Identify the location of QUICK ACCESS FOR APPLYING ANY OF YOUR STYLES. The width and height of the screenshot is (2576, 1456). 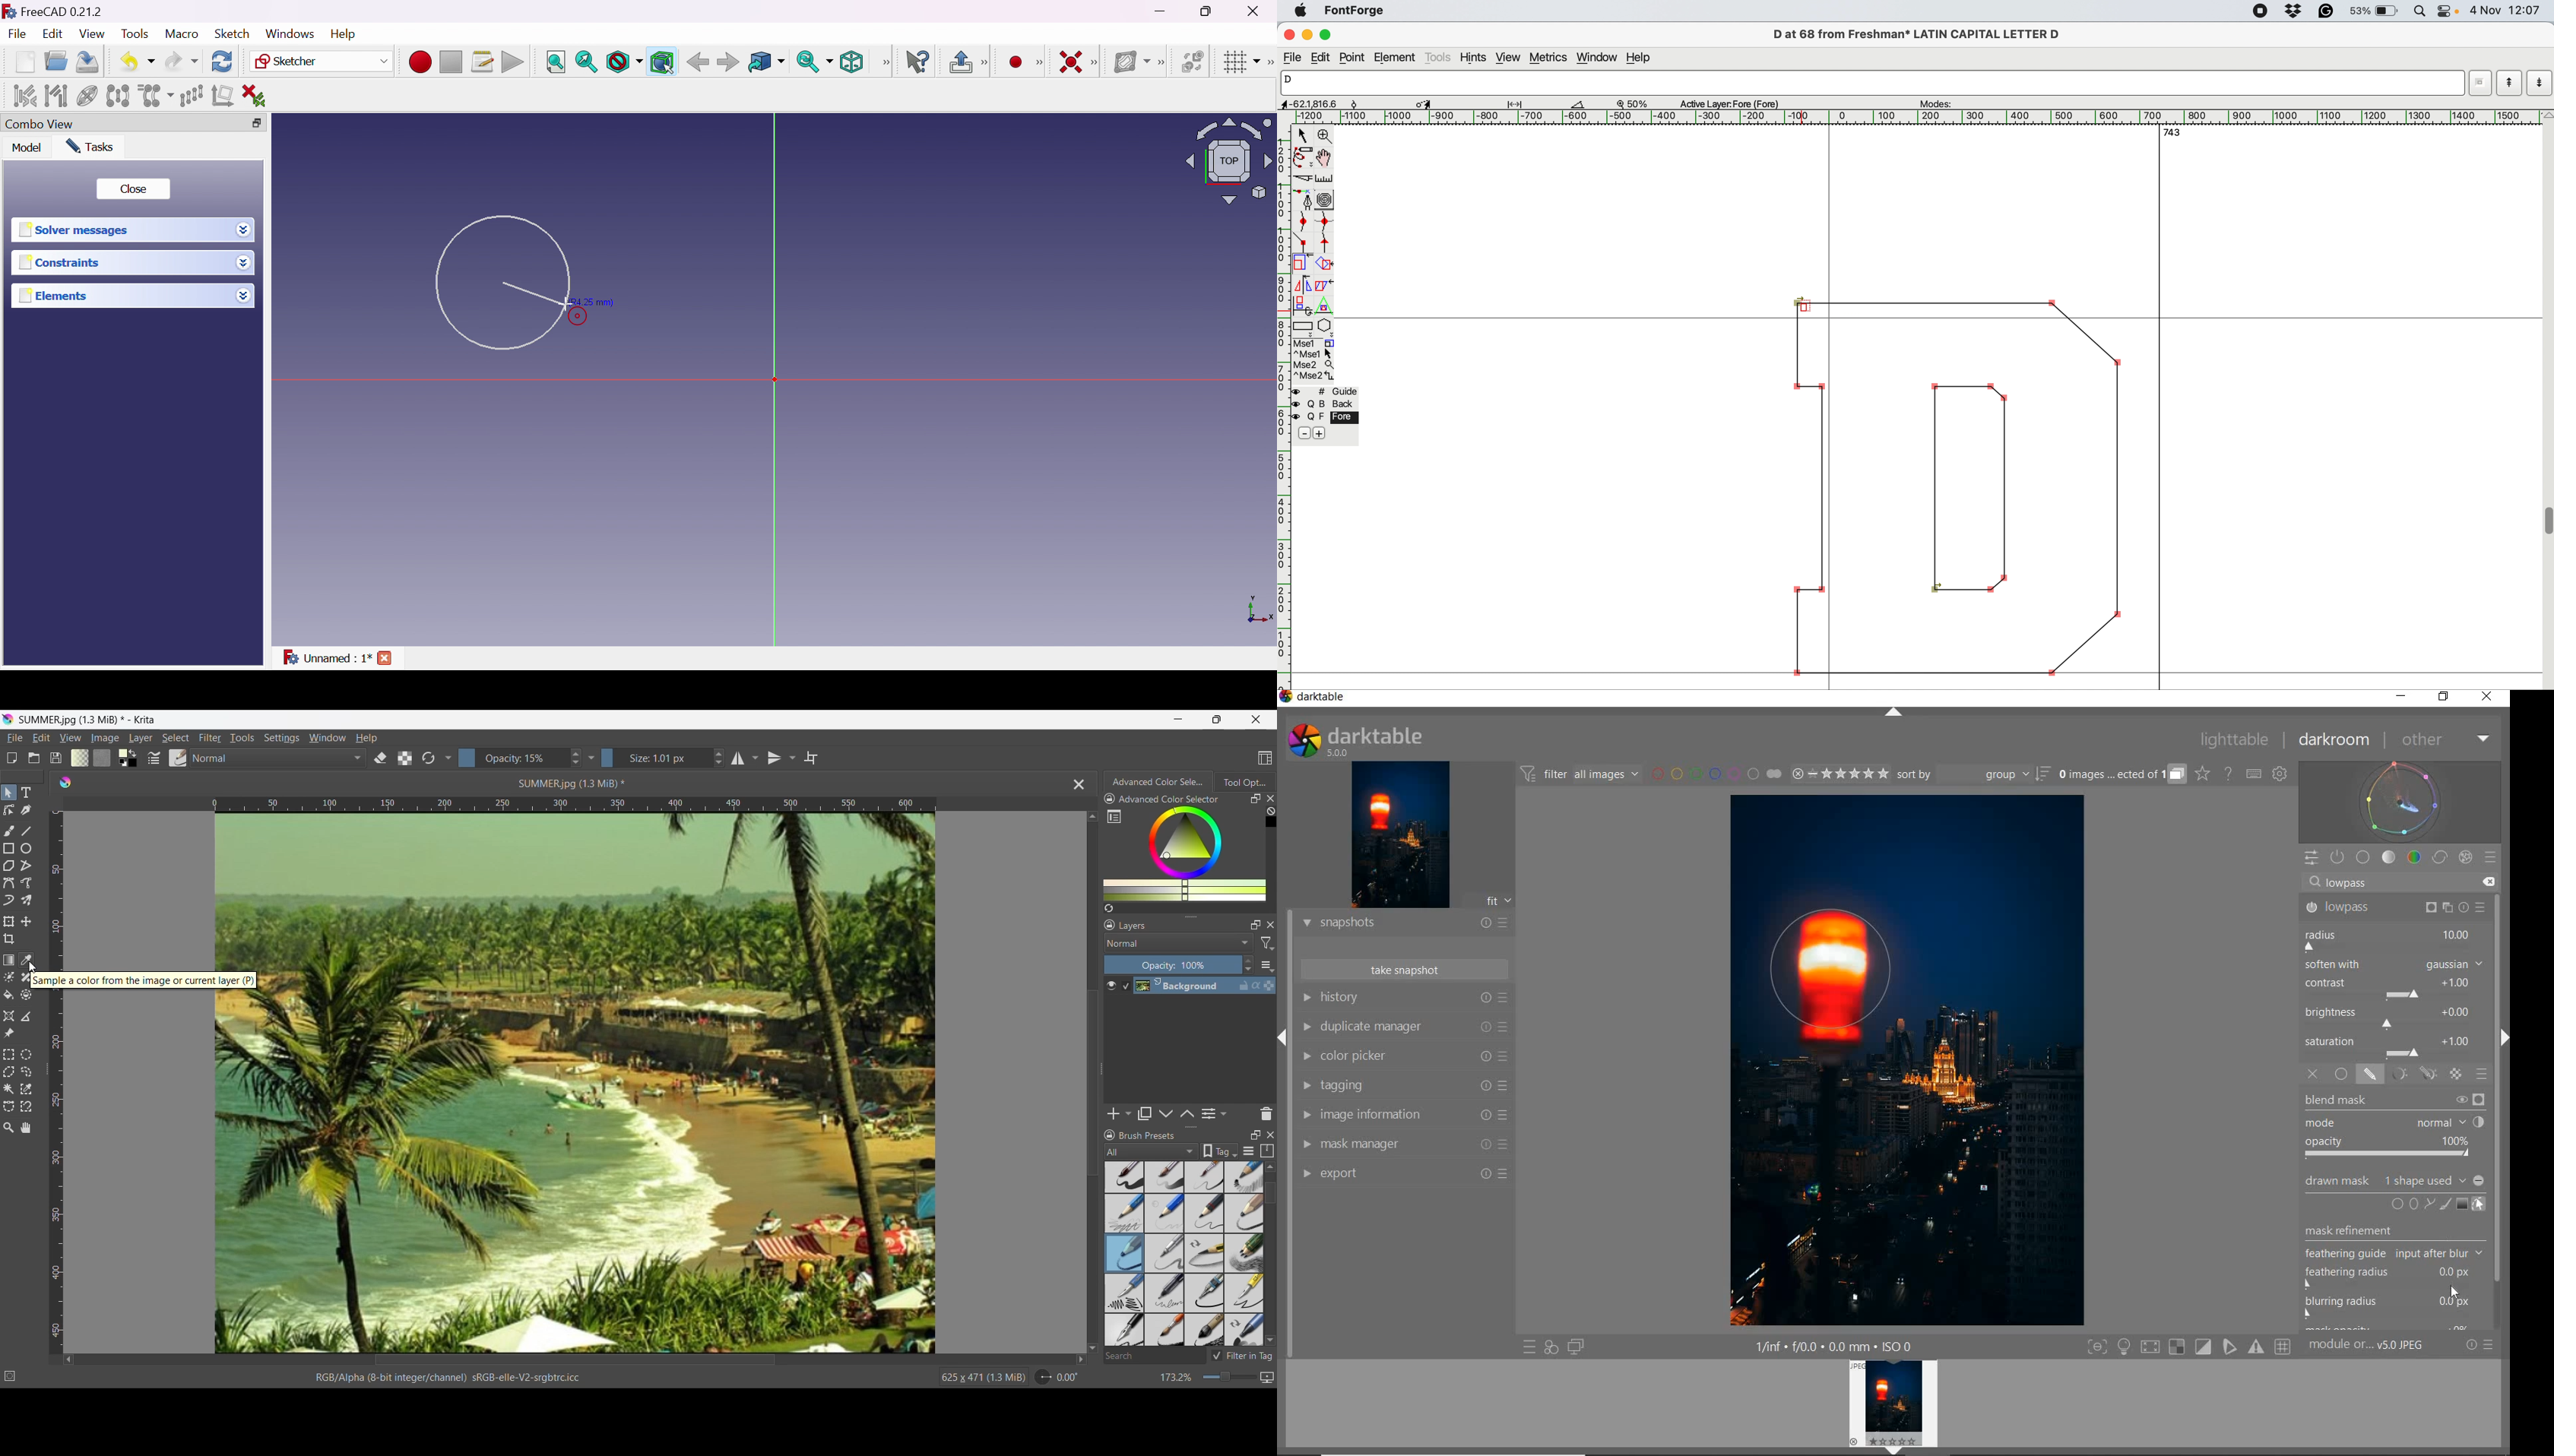
(1550, 1347).